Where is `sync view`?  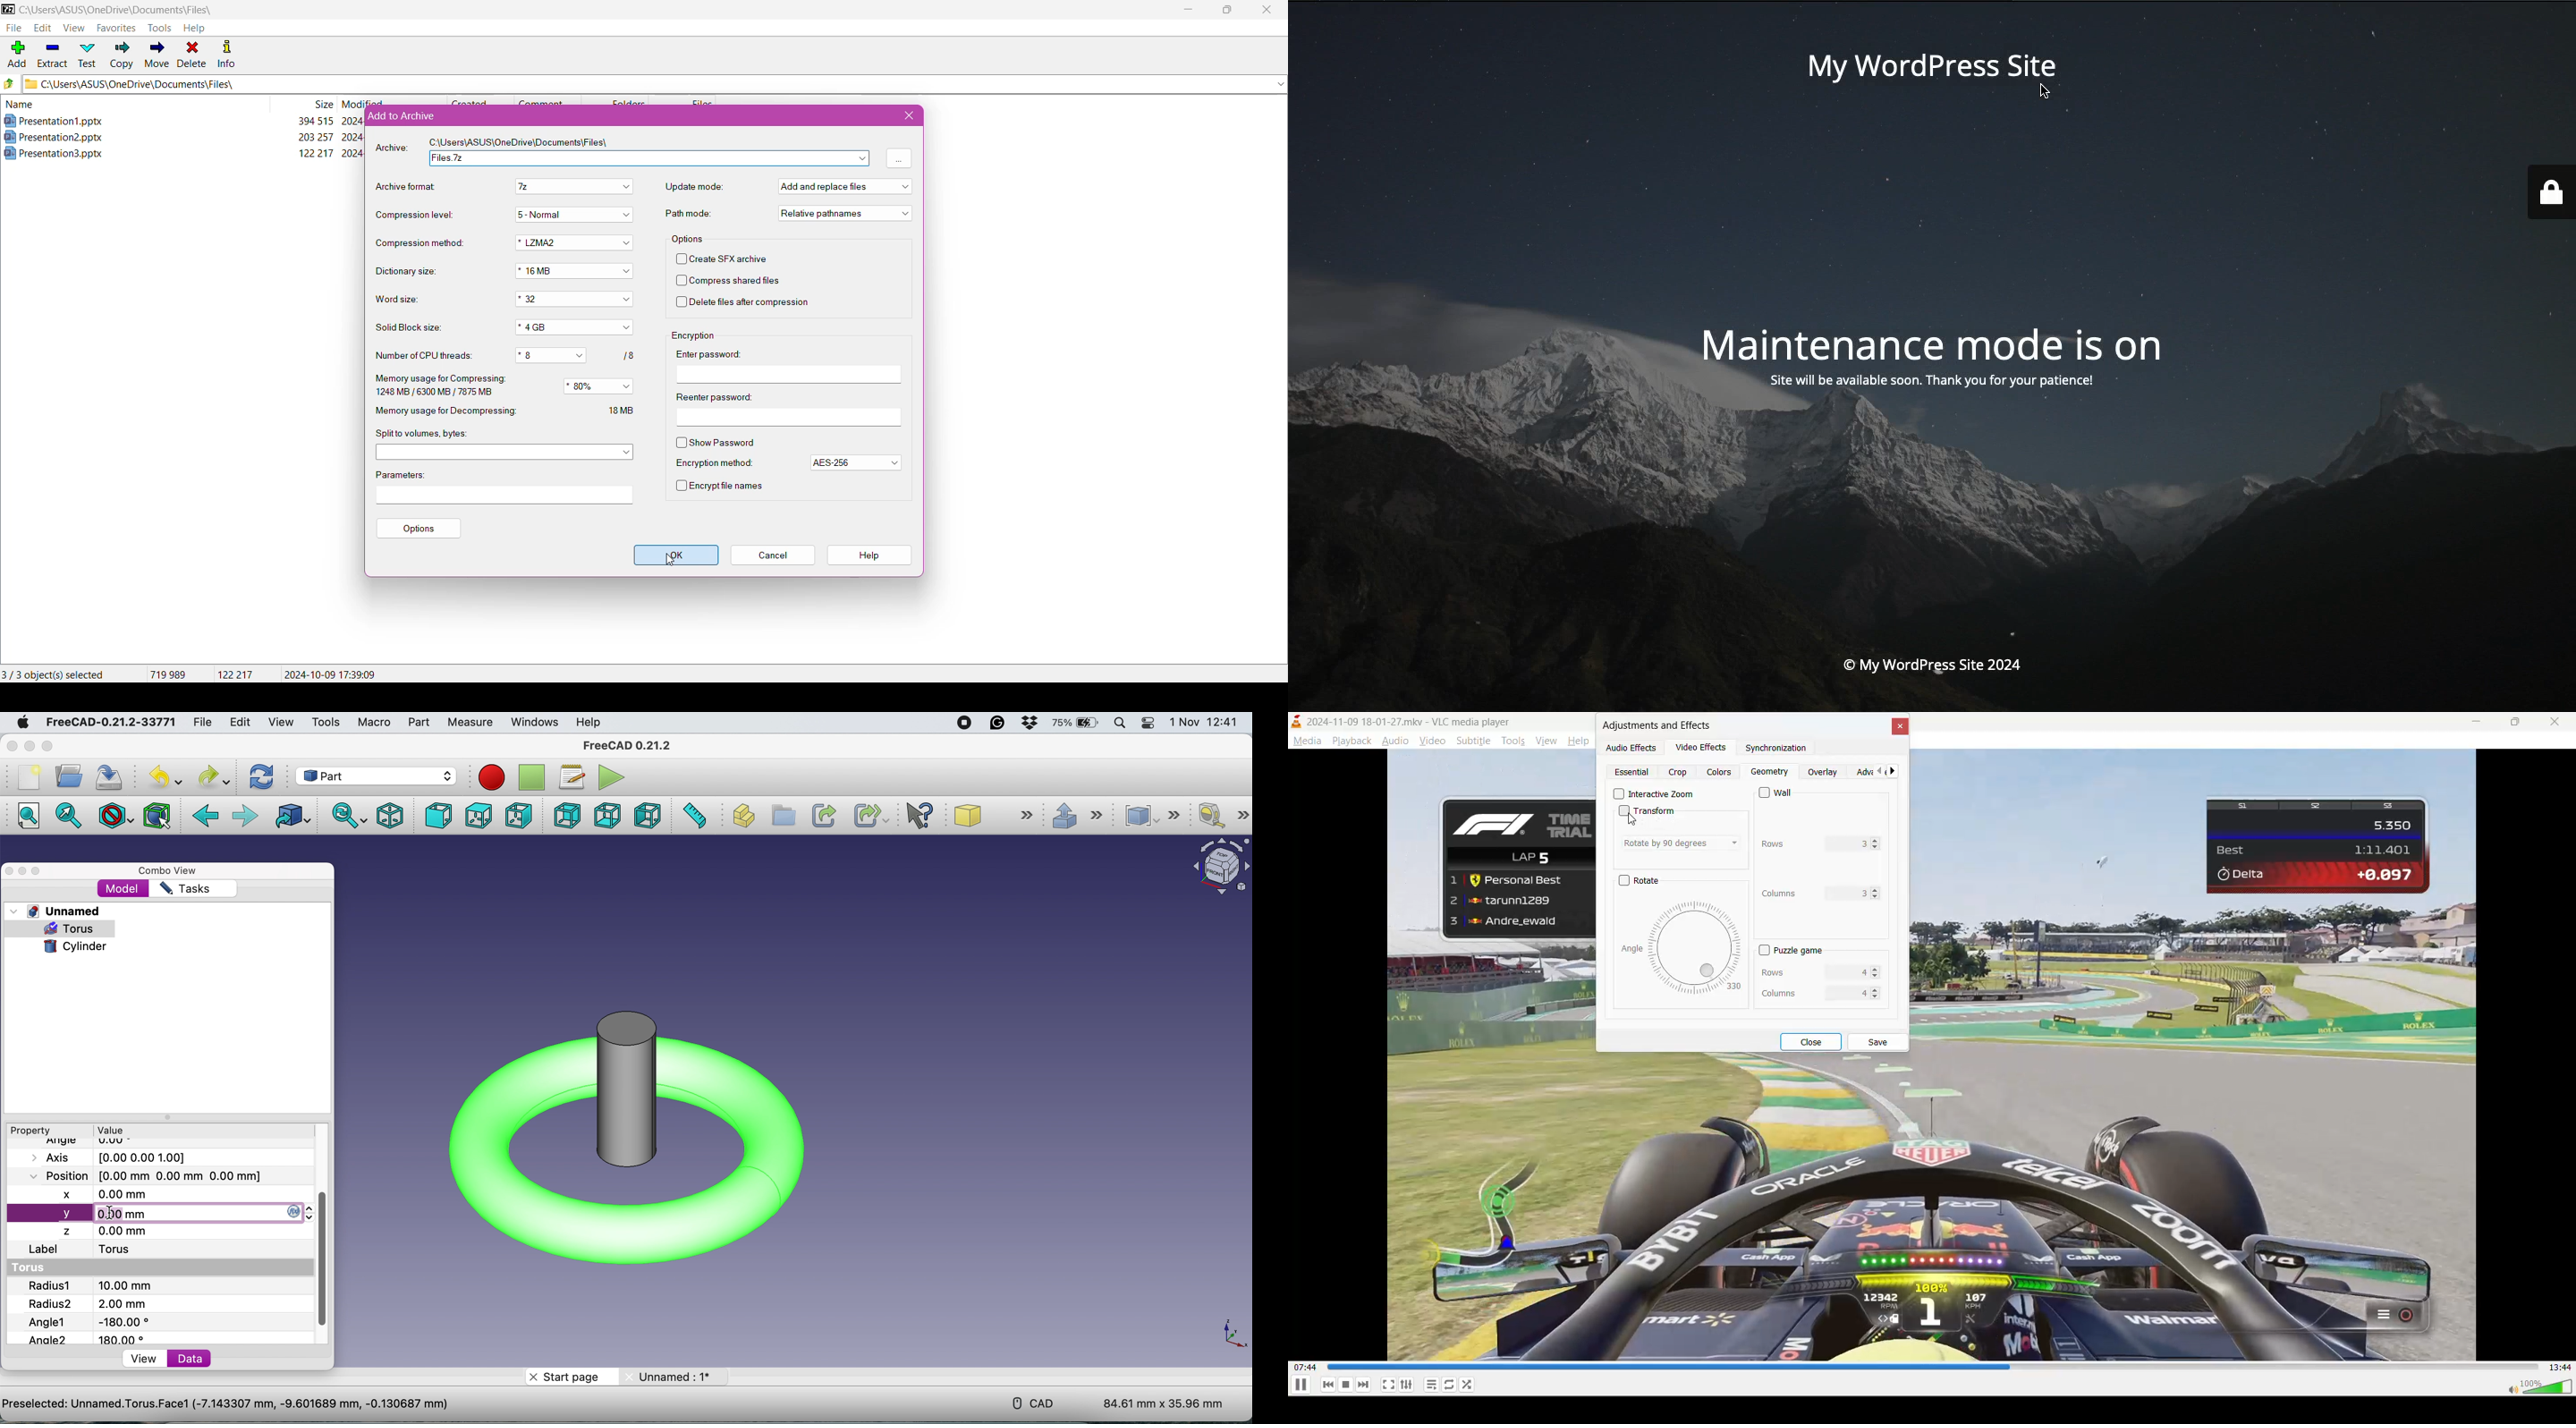
sync view is located at coordinates (349, 817).